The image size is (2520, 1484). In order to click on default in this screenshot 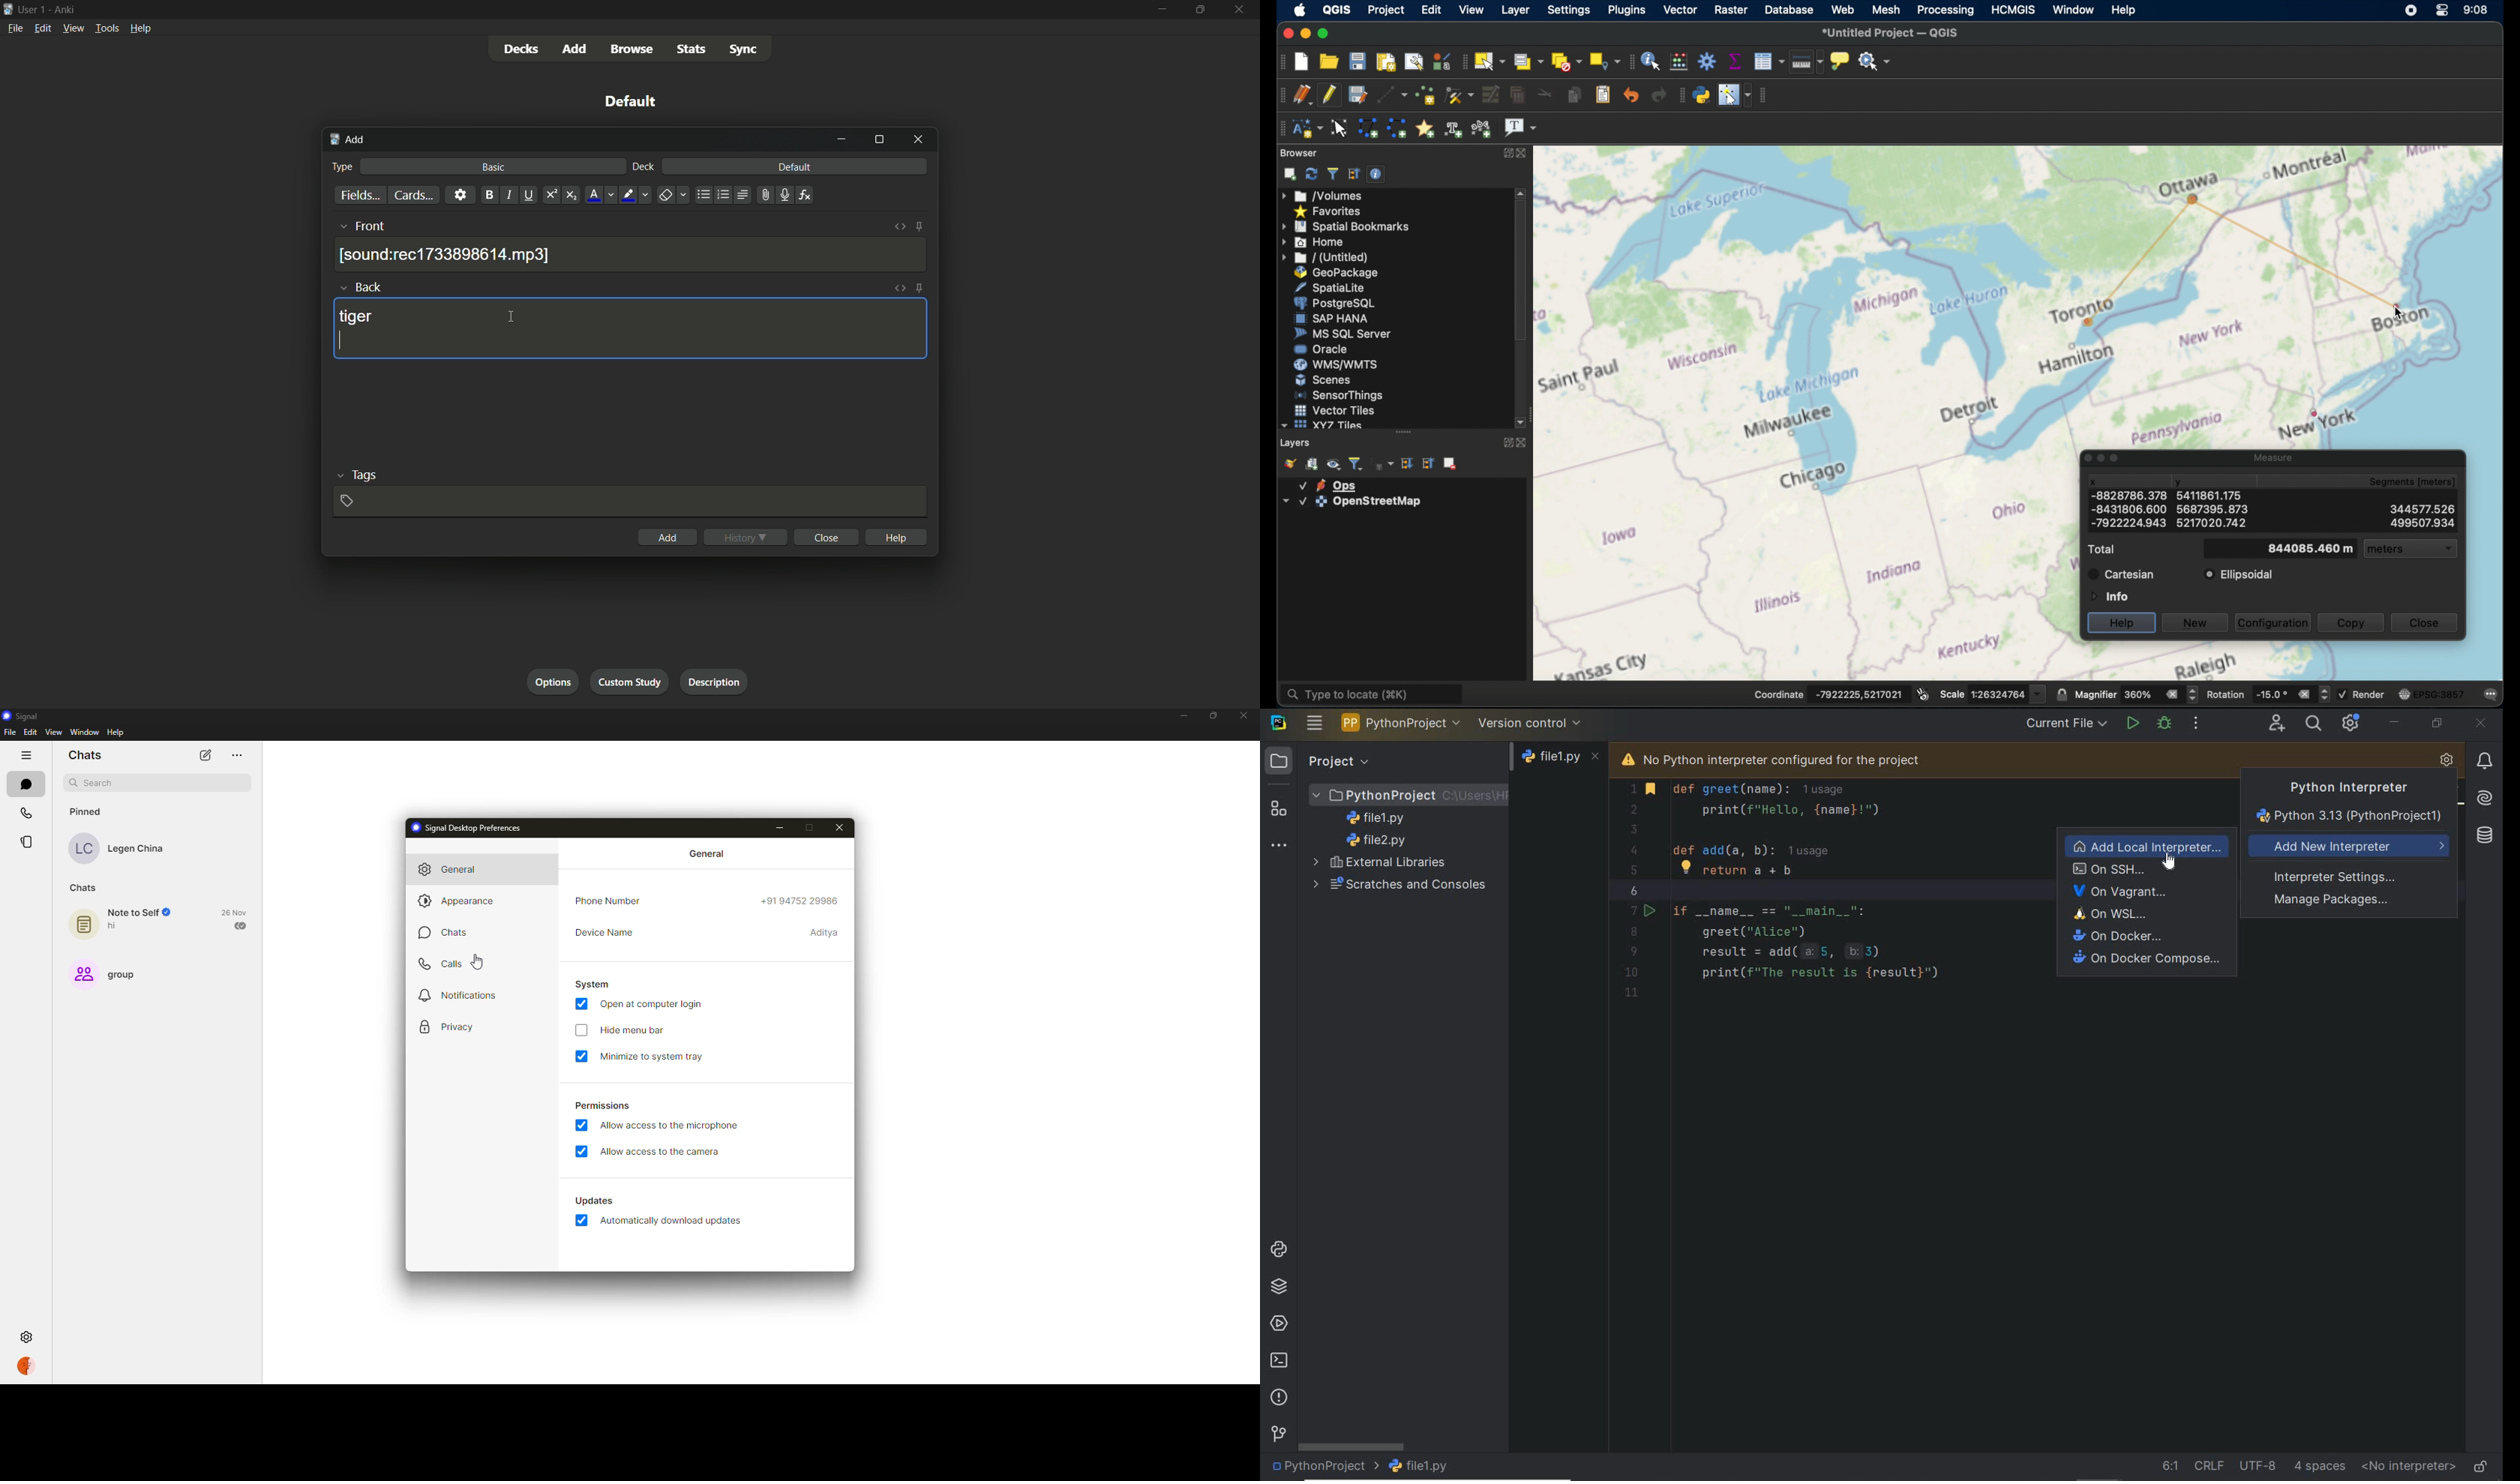, I will do `click(794, 167)`.